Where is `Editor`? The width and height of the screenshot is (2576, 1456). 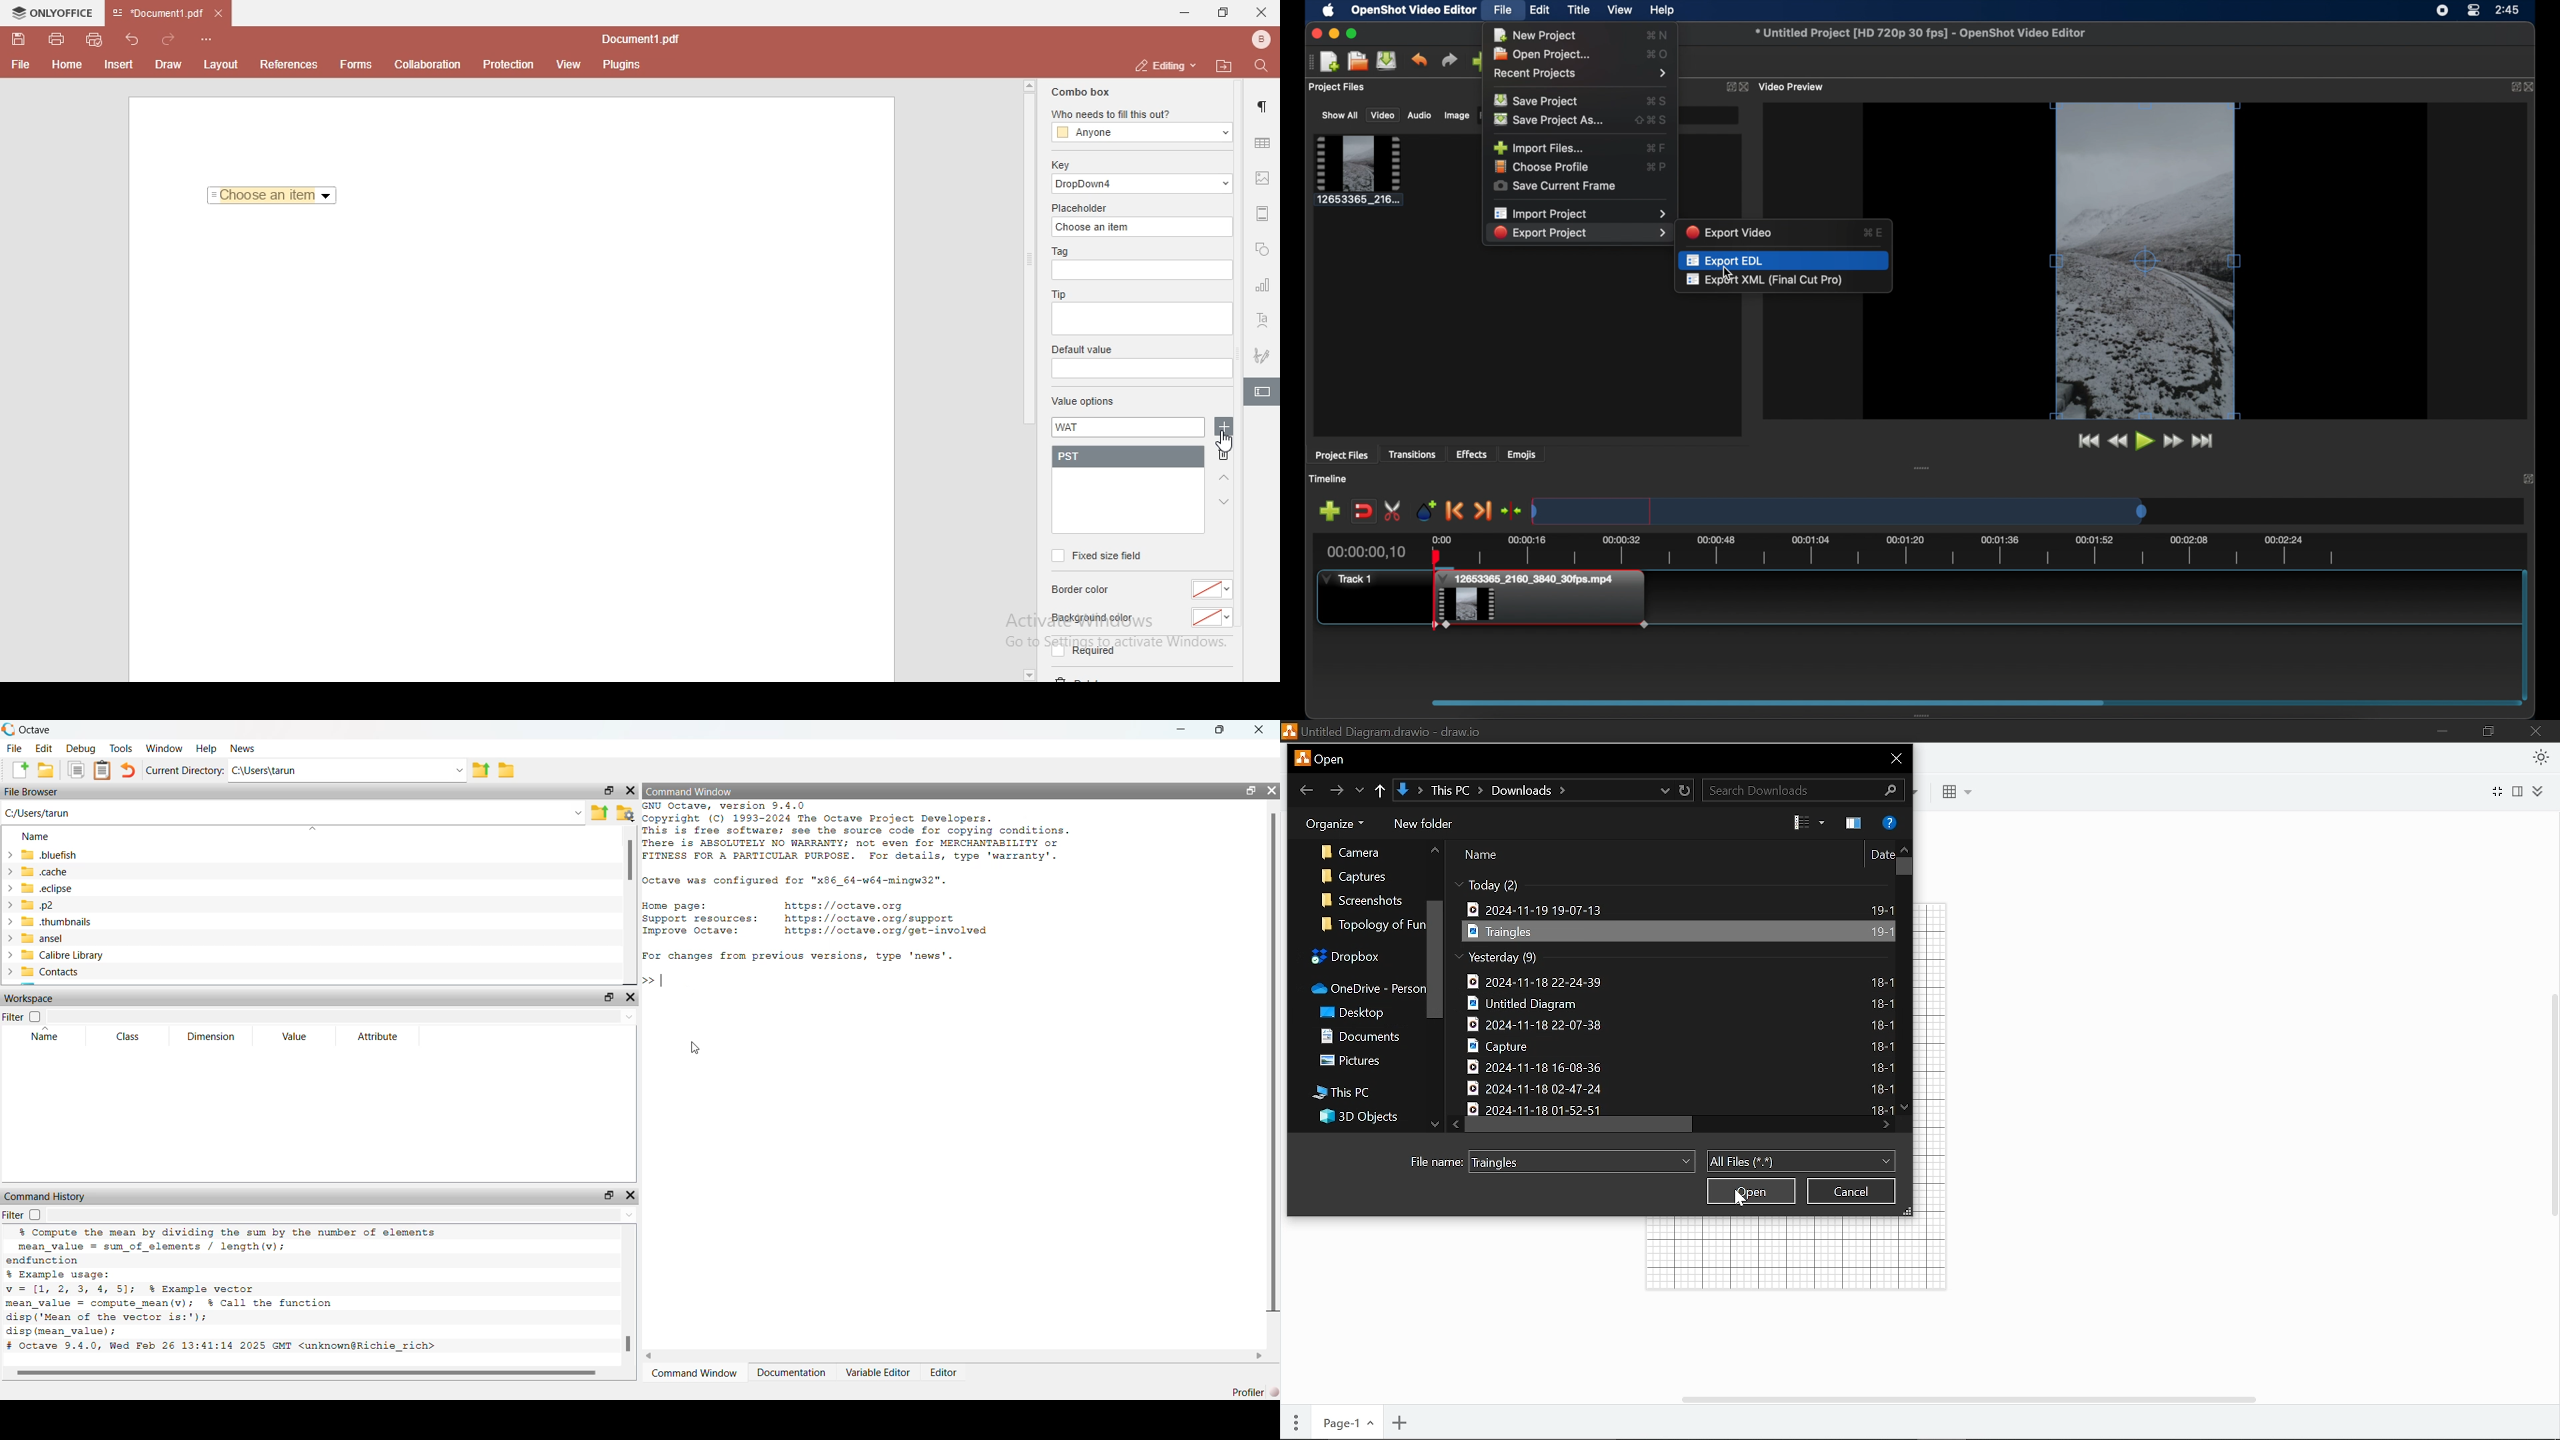 Editor is located at coordinates (943, 1373).